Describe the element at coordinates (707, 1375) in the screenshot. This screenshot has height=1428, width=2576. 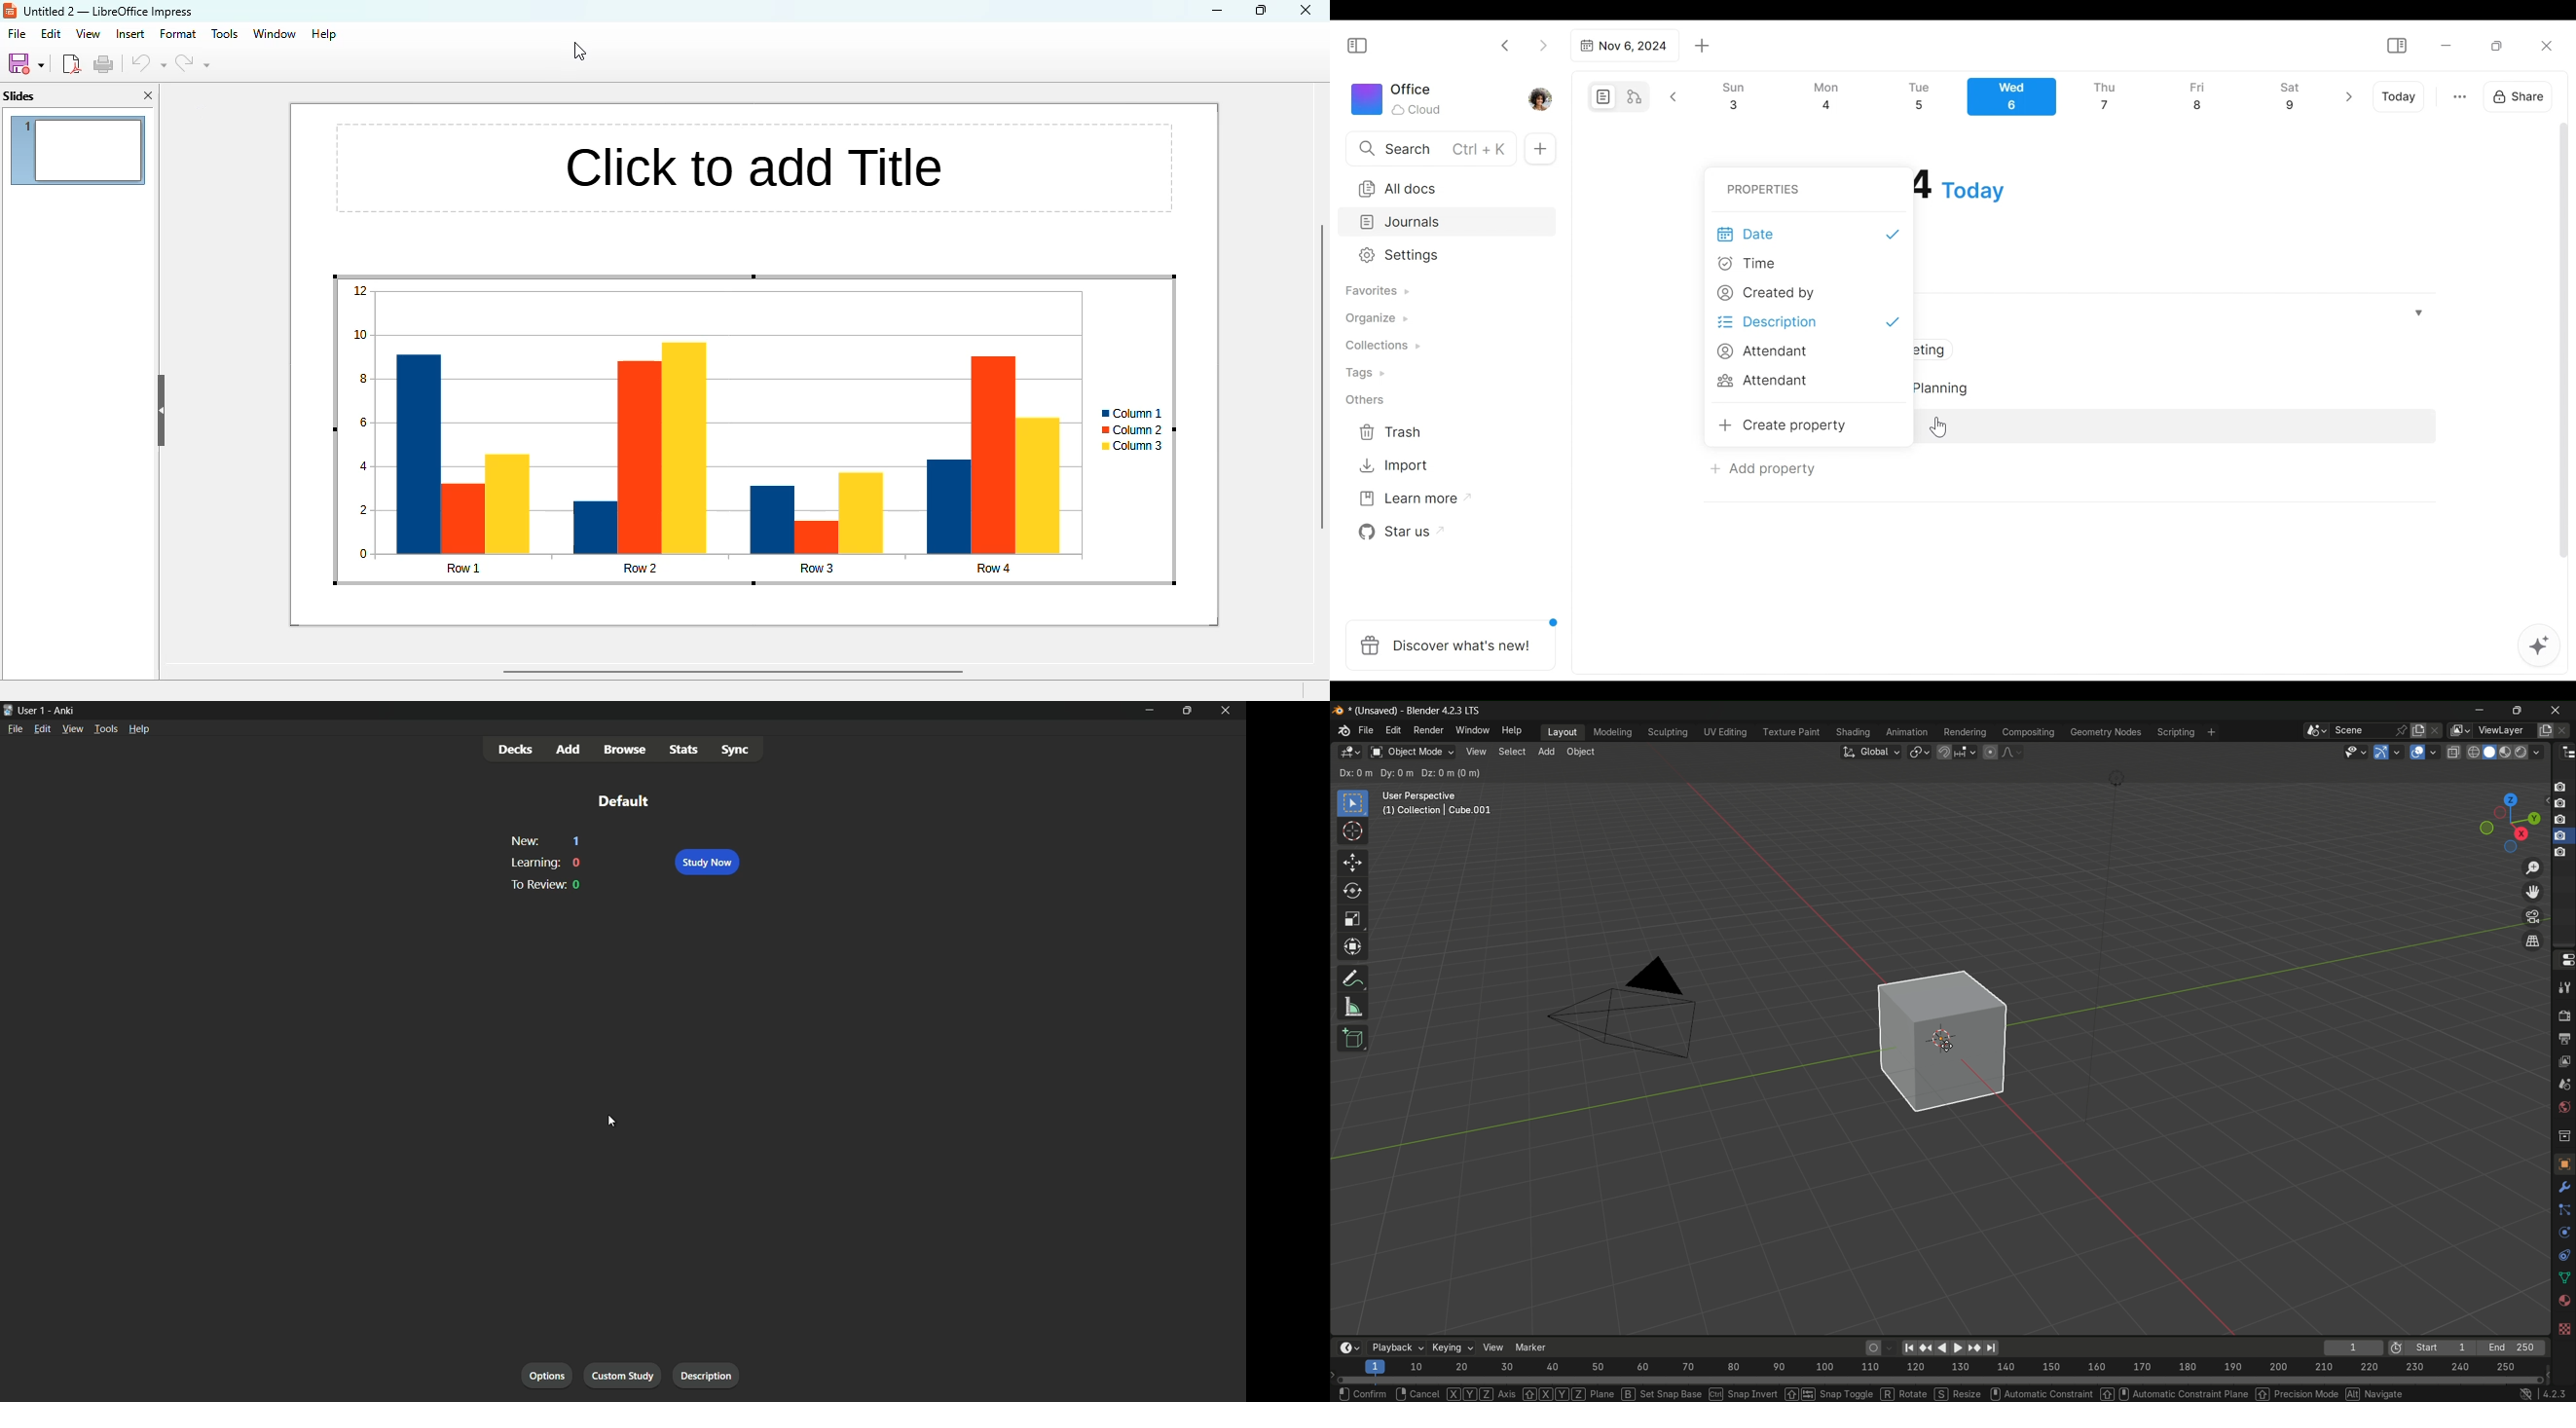
I see `description` at that location.